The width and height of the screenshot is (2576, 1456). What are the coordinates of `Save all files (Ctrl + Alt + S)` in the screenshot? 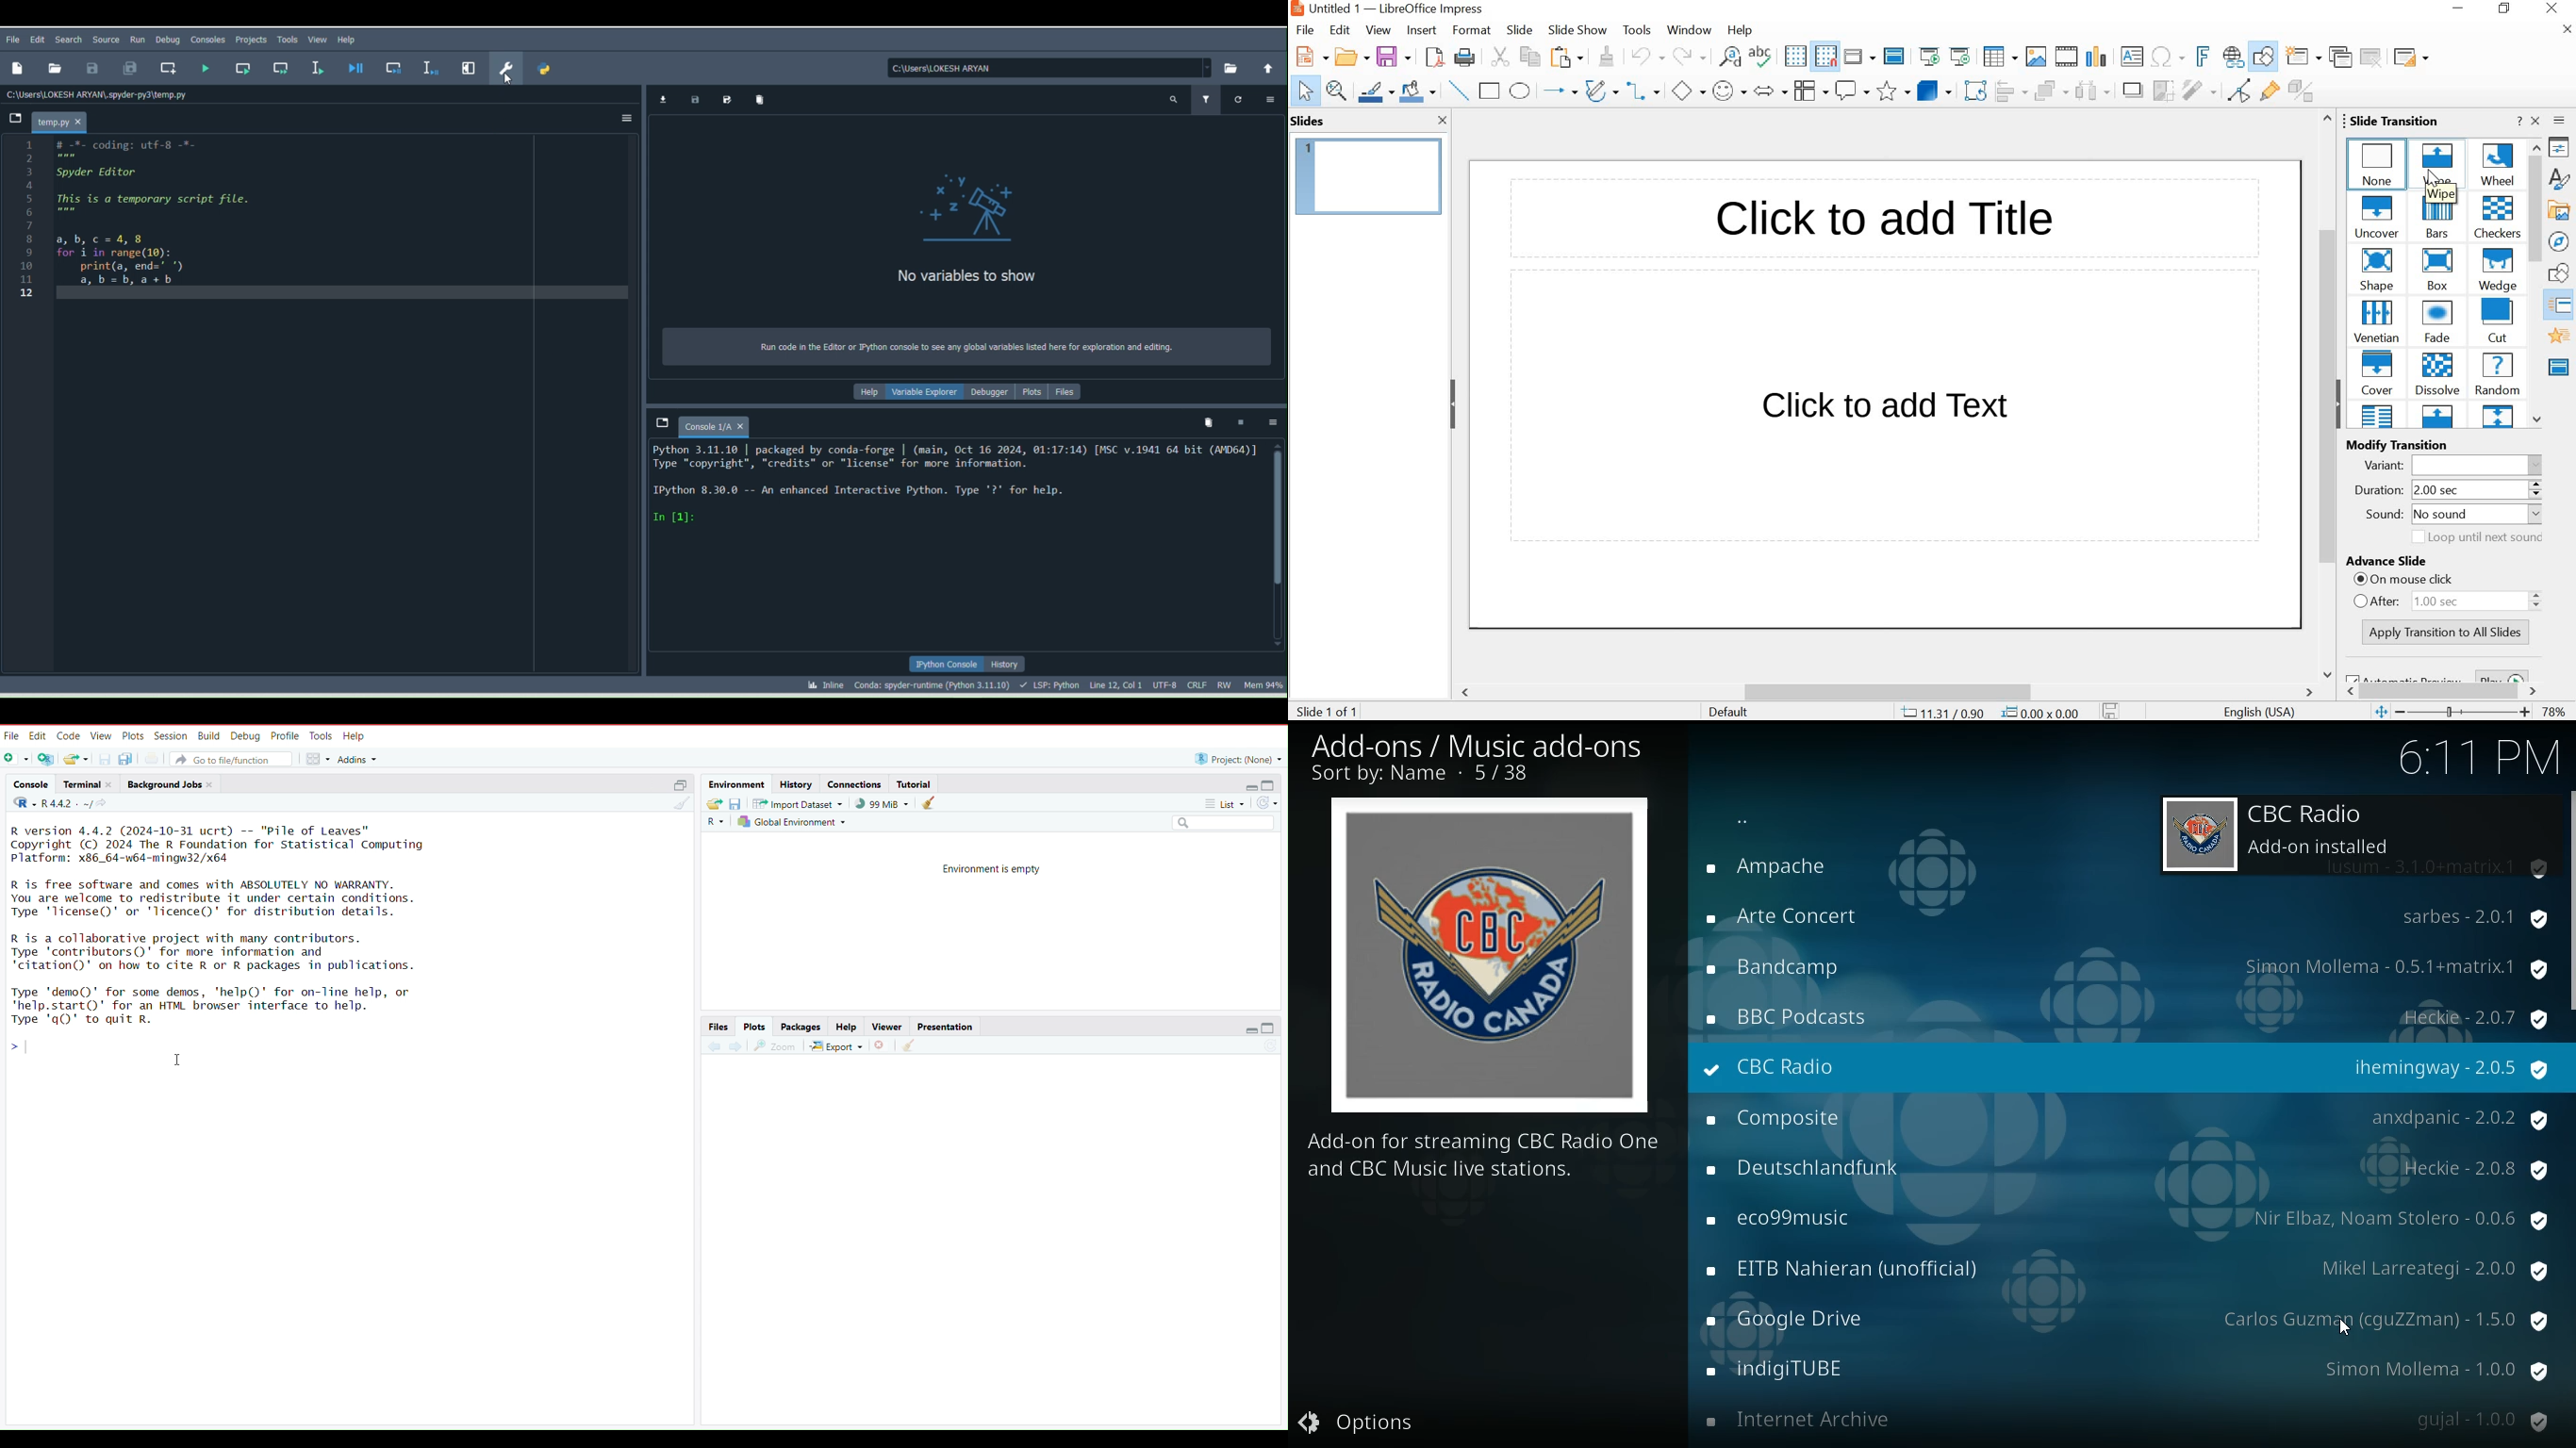 It's located at (123, 69).